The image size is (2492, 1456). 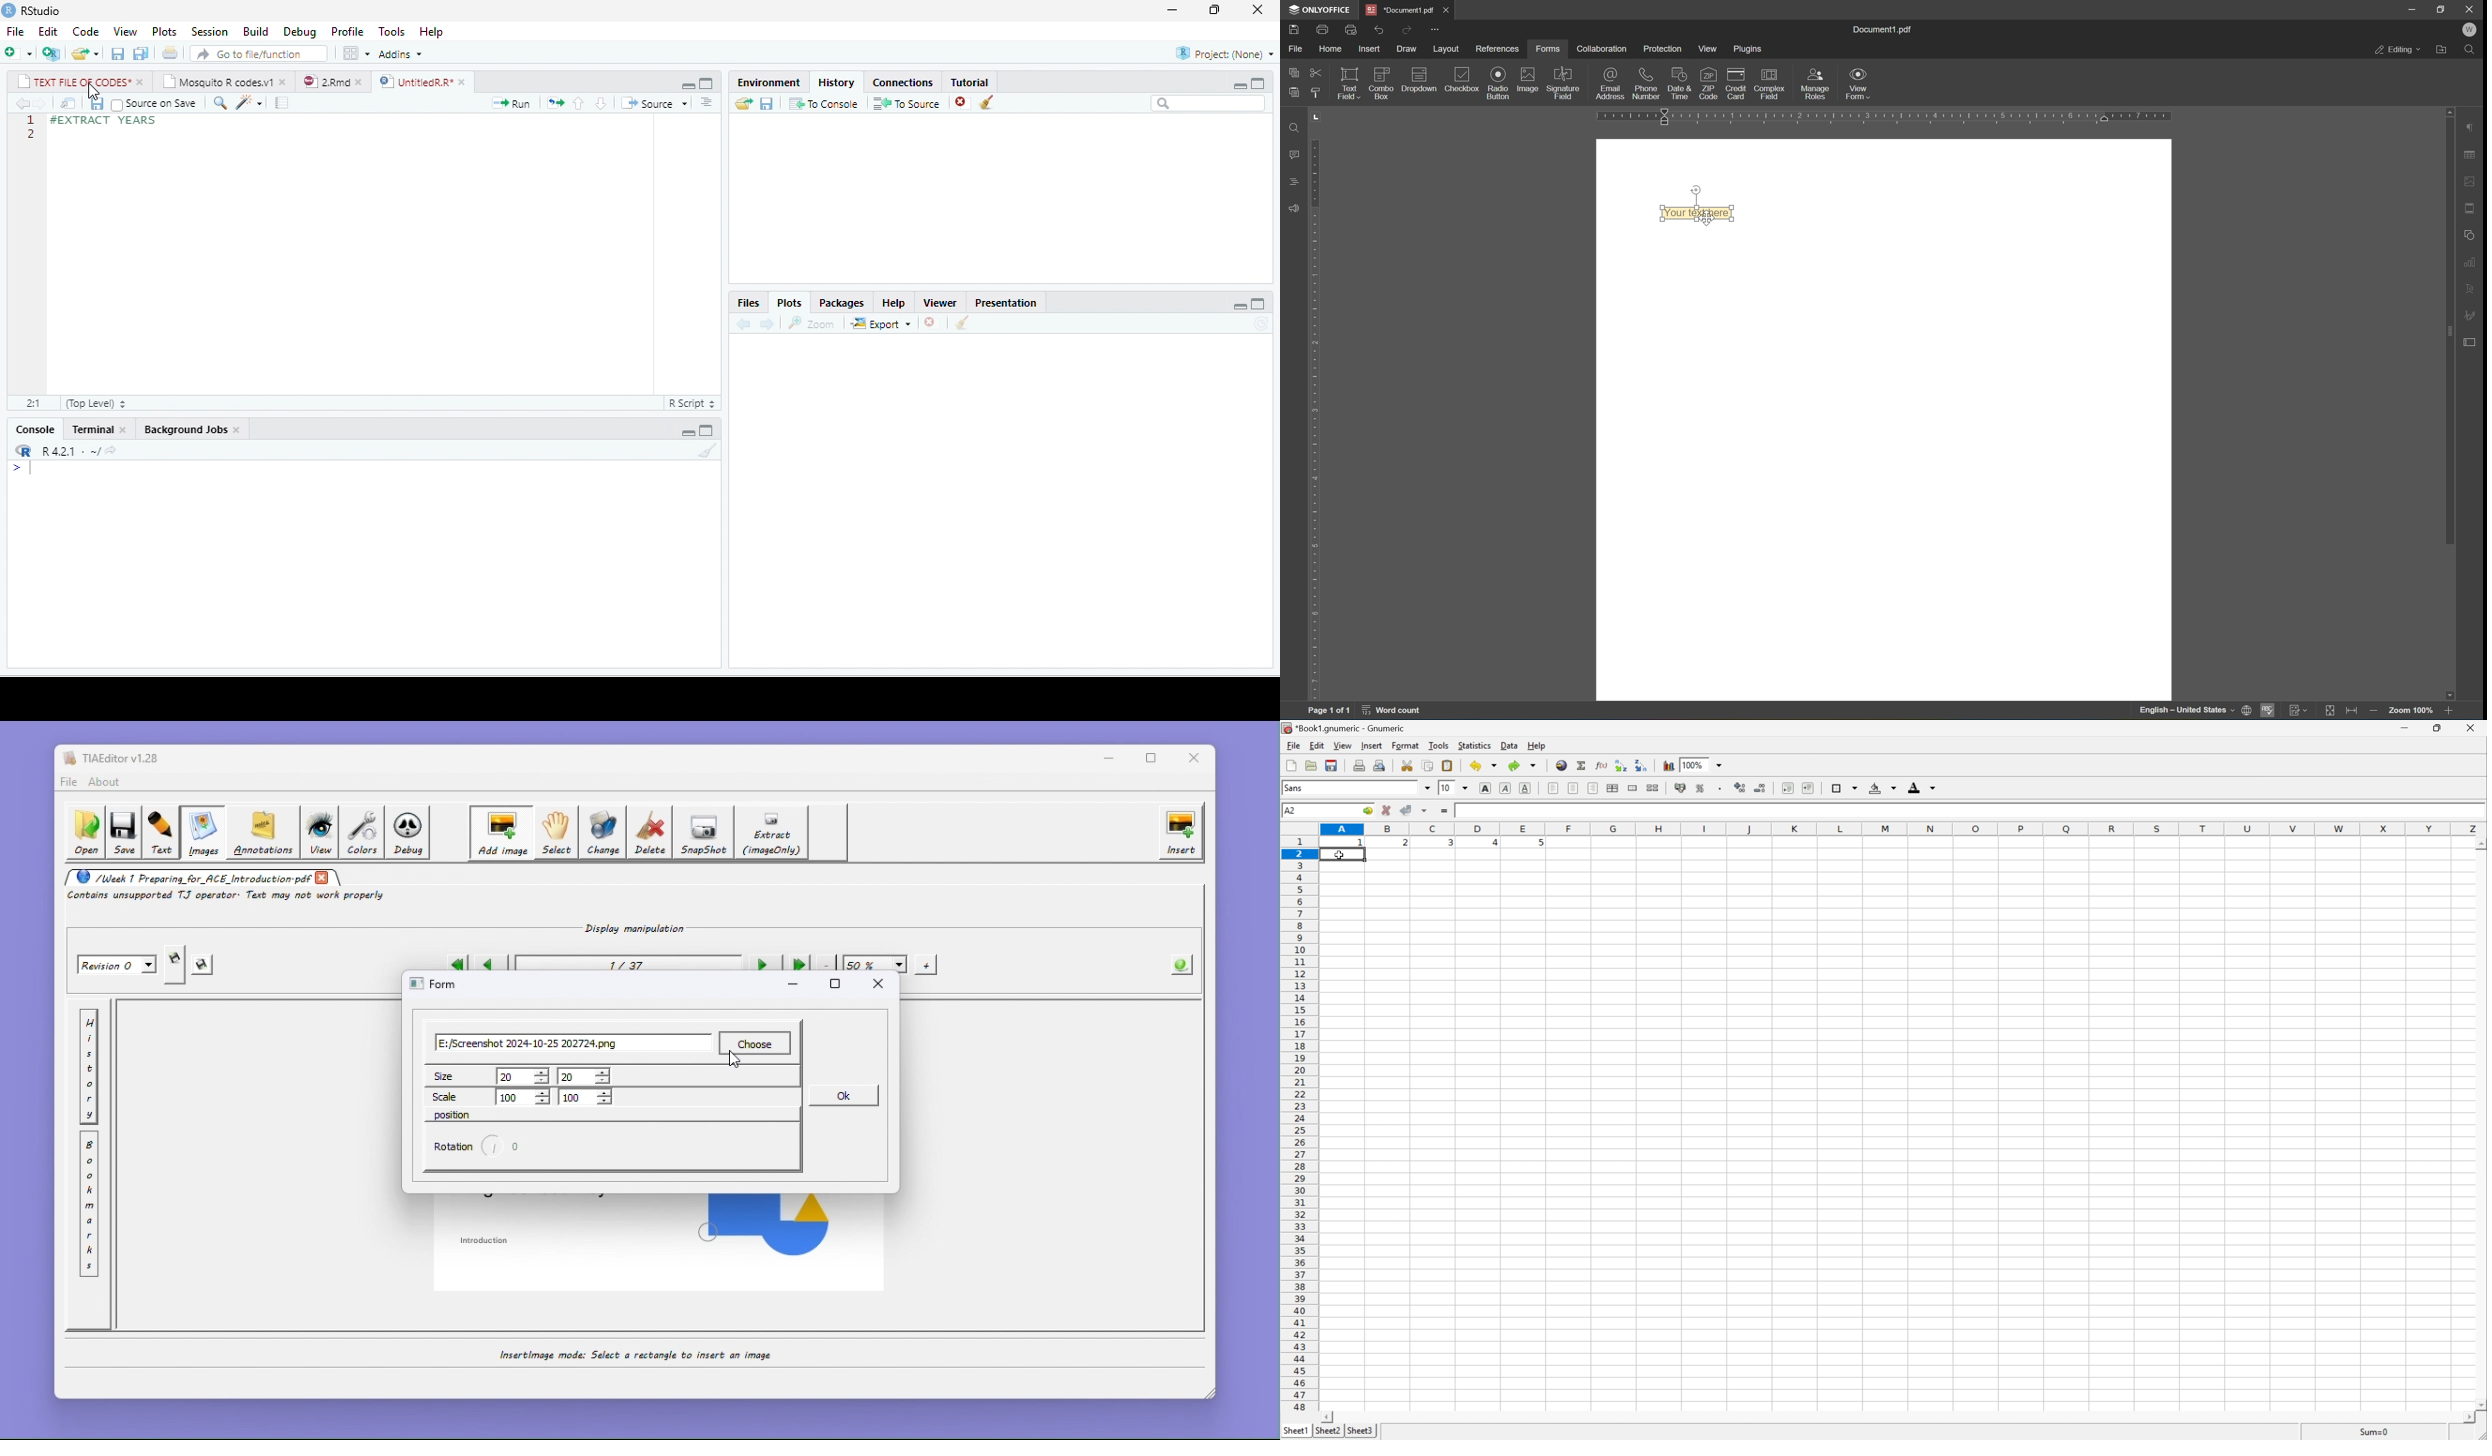 What do you see at coordinates (2471, 154) in the screenshot?
I see `table settings` at bounding box center [2471, 154].